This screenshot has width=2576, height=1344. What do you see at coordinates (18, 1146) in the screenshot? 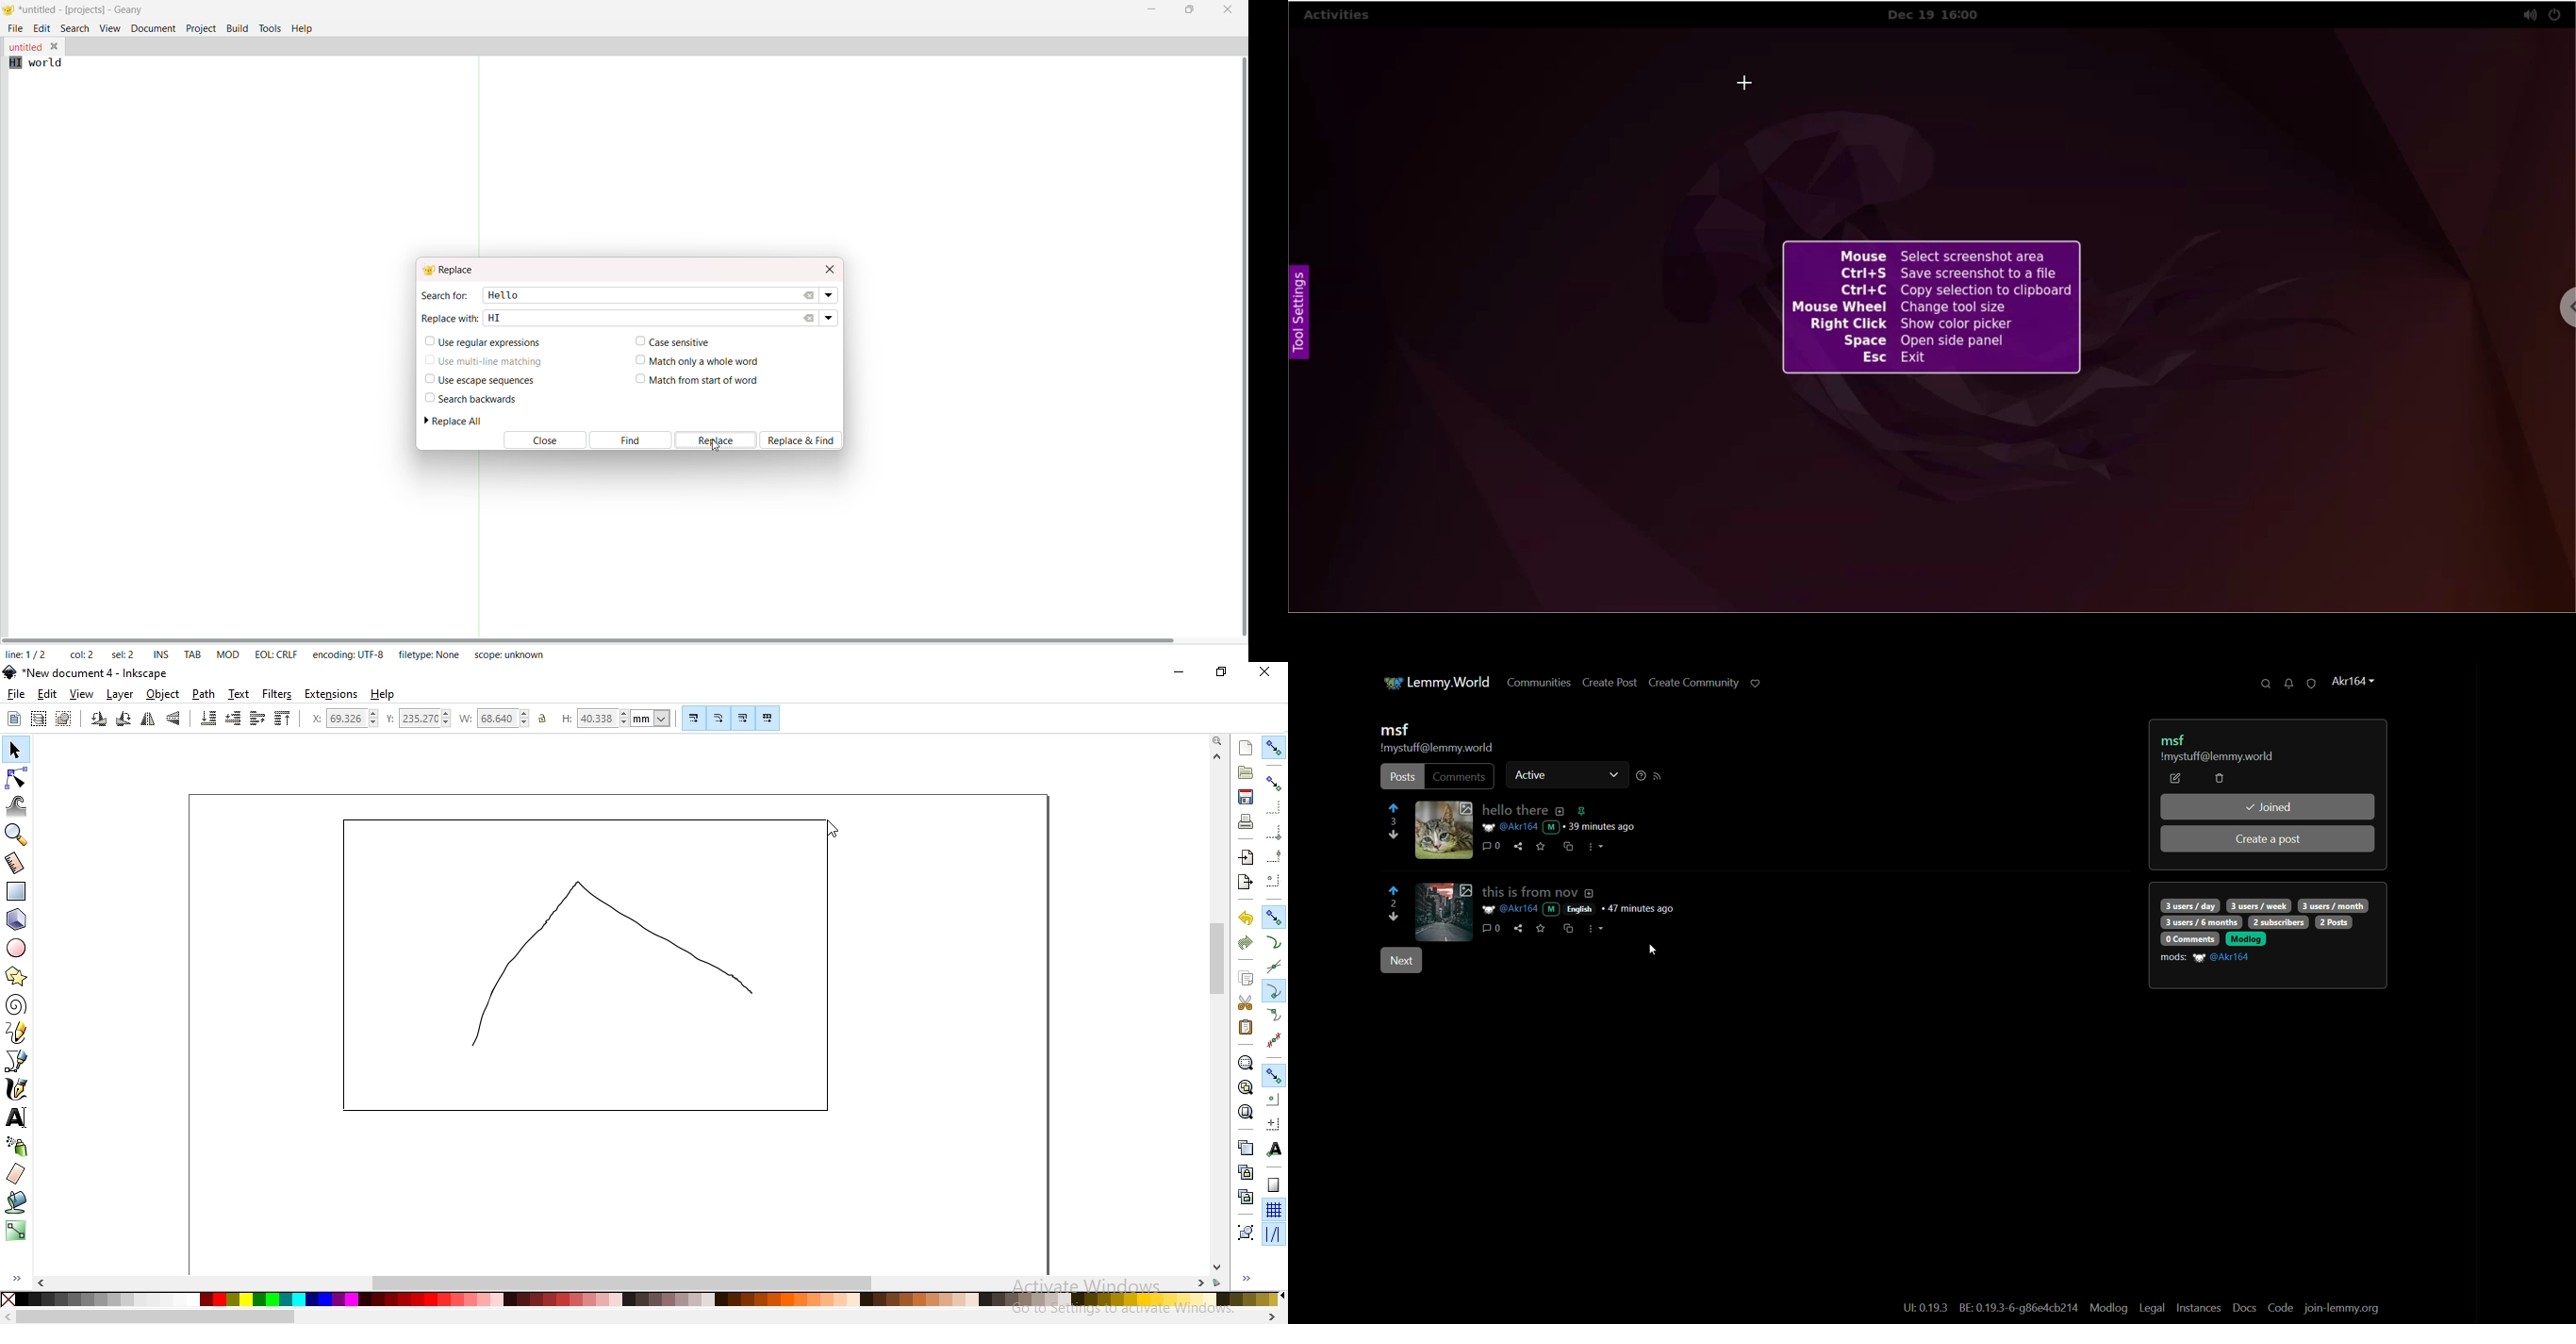
I see `spray objects by scuplting or painting` at bounding box center [18, 1146].